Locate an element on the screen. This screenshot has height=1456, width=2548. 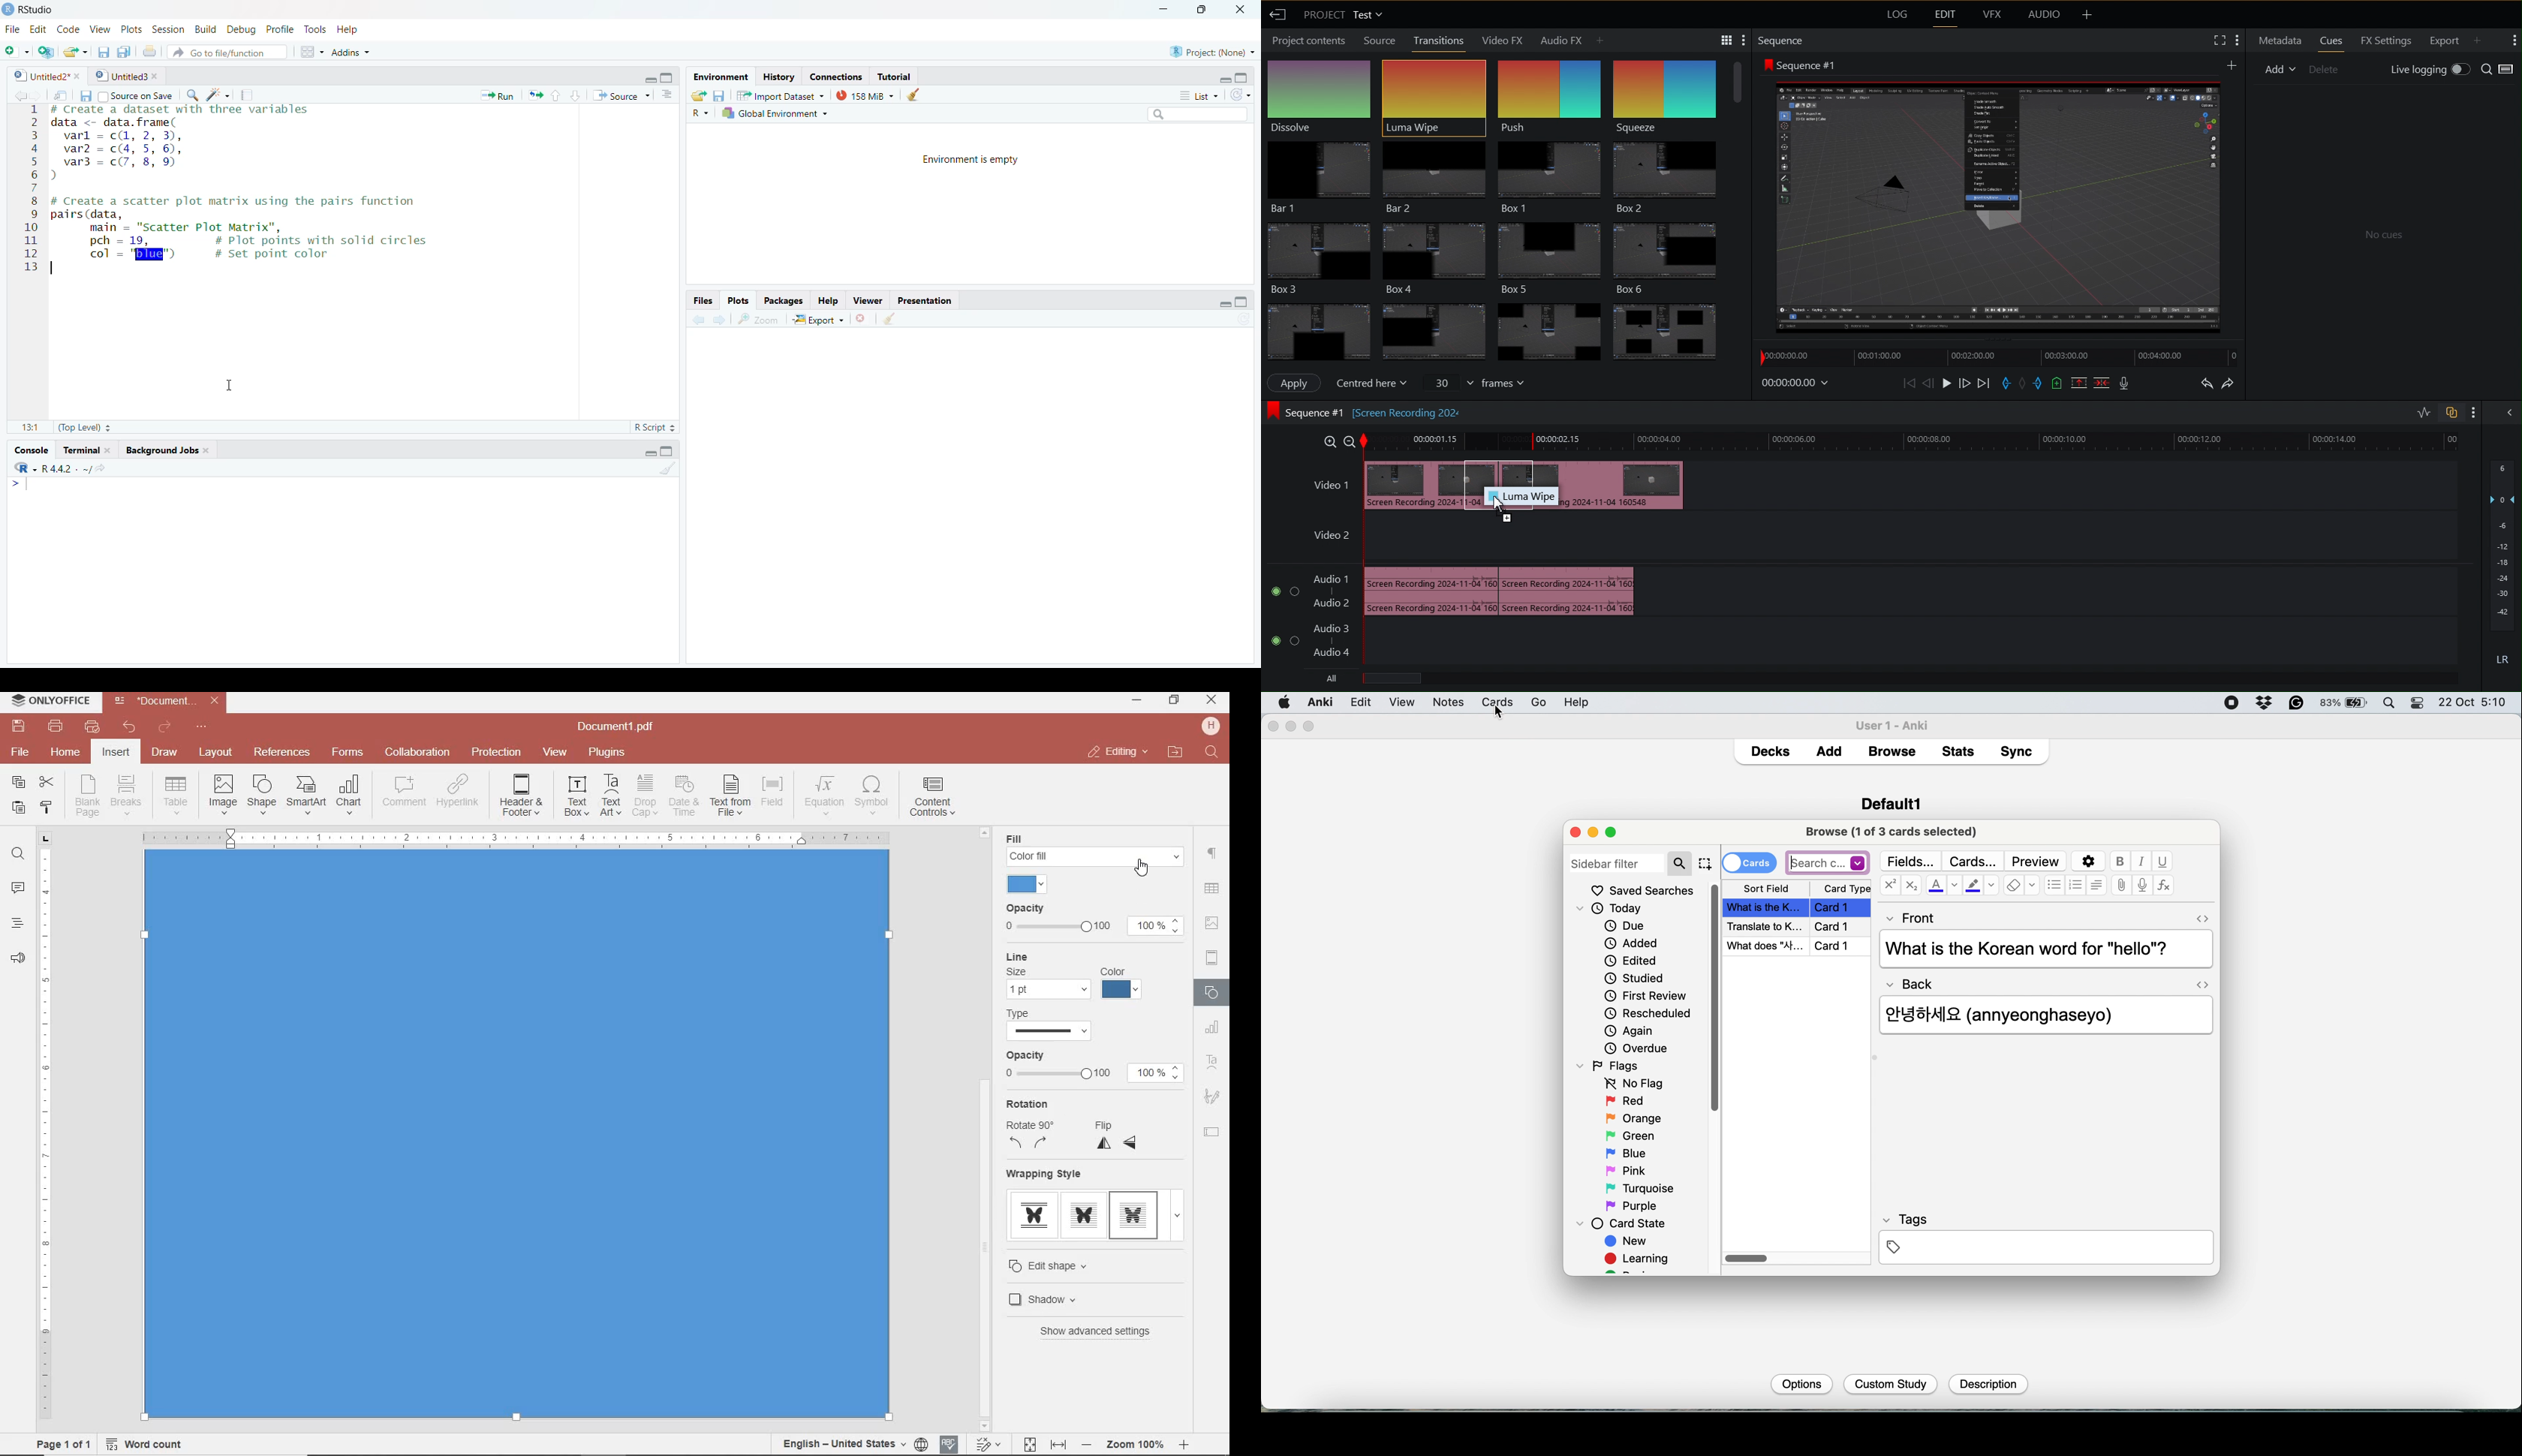
clear console is located at coordinates (667, 470).